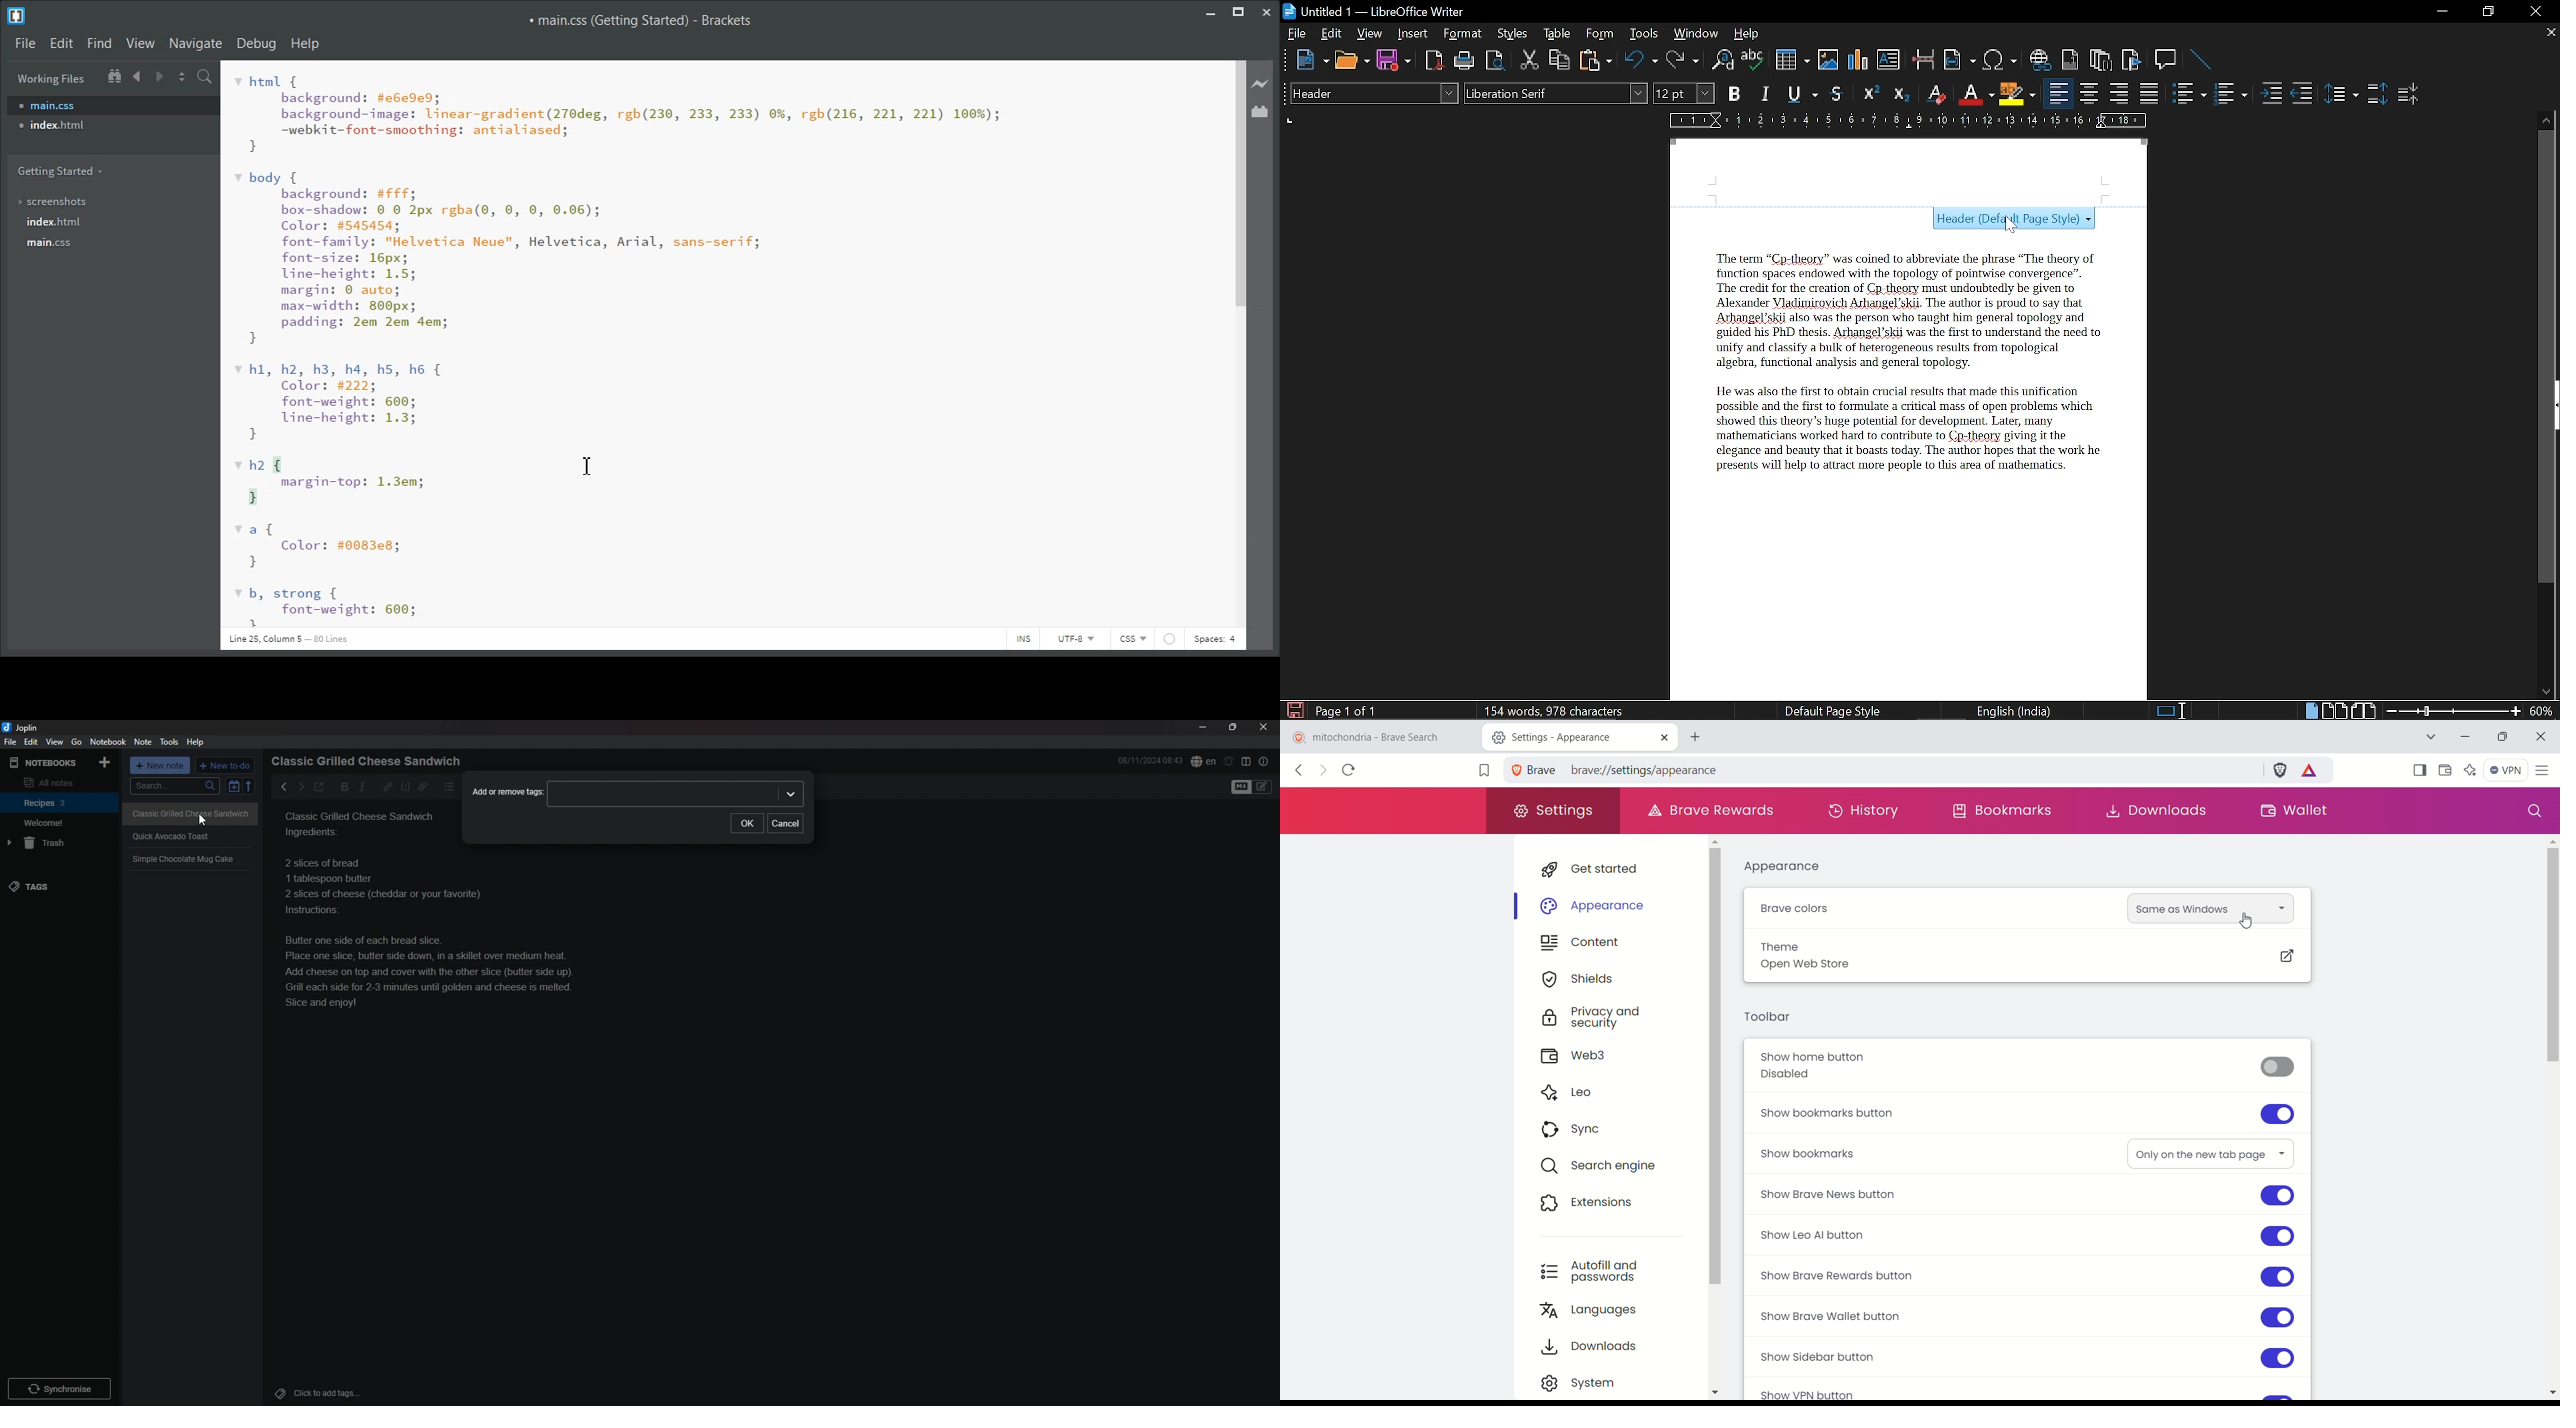 The image size is (2576, 1428). I want to click on sidebar menu, so click(2556, 405).